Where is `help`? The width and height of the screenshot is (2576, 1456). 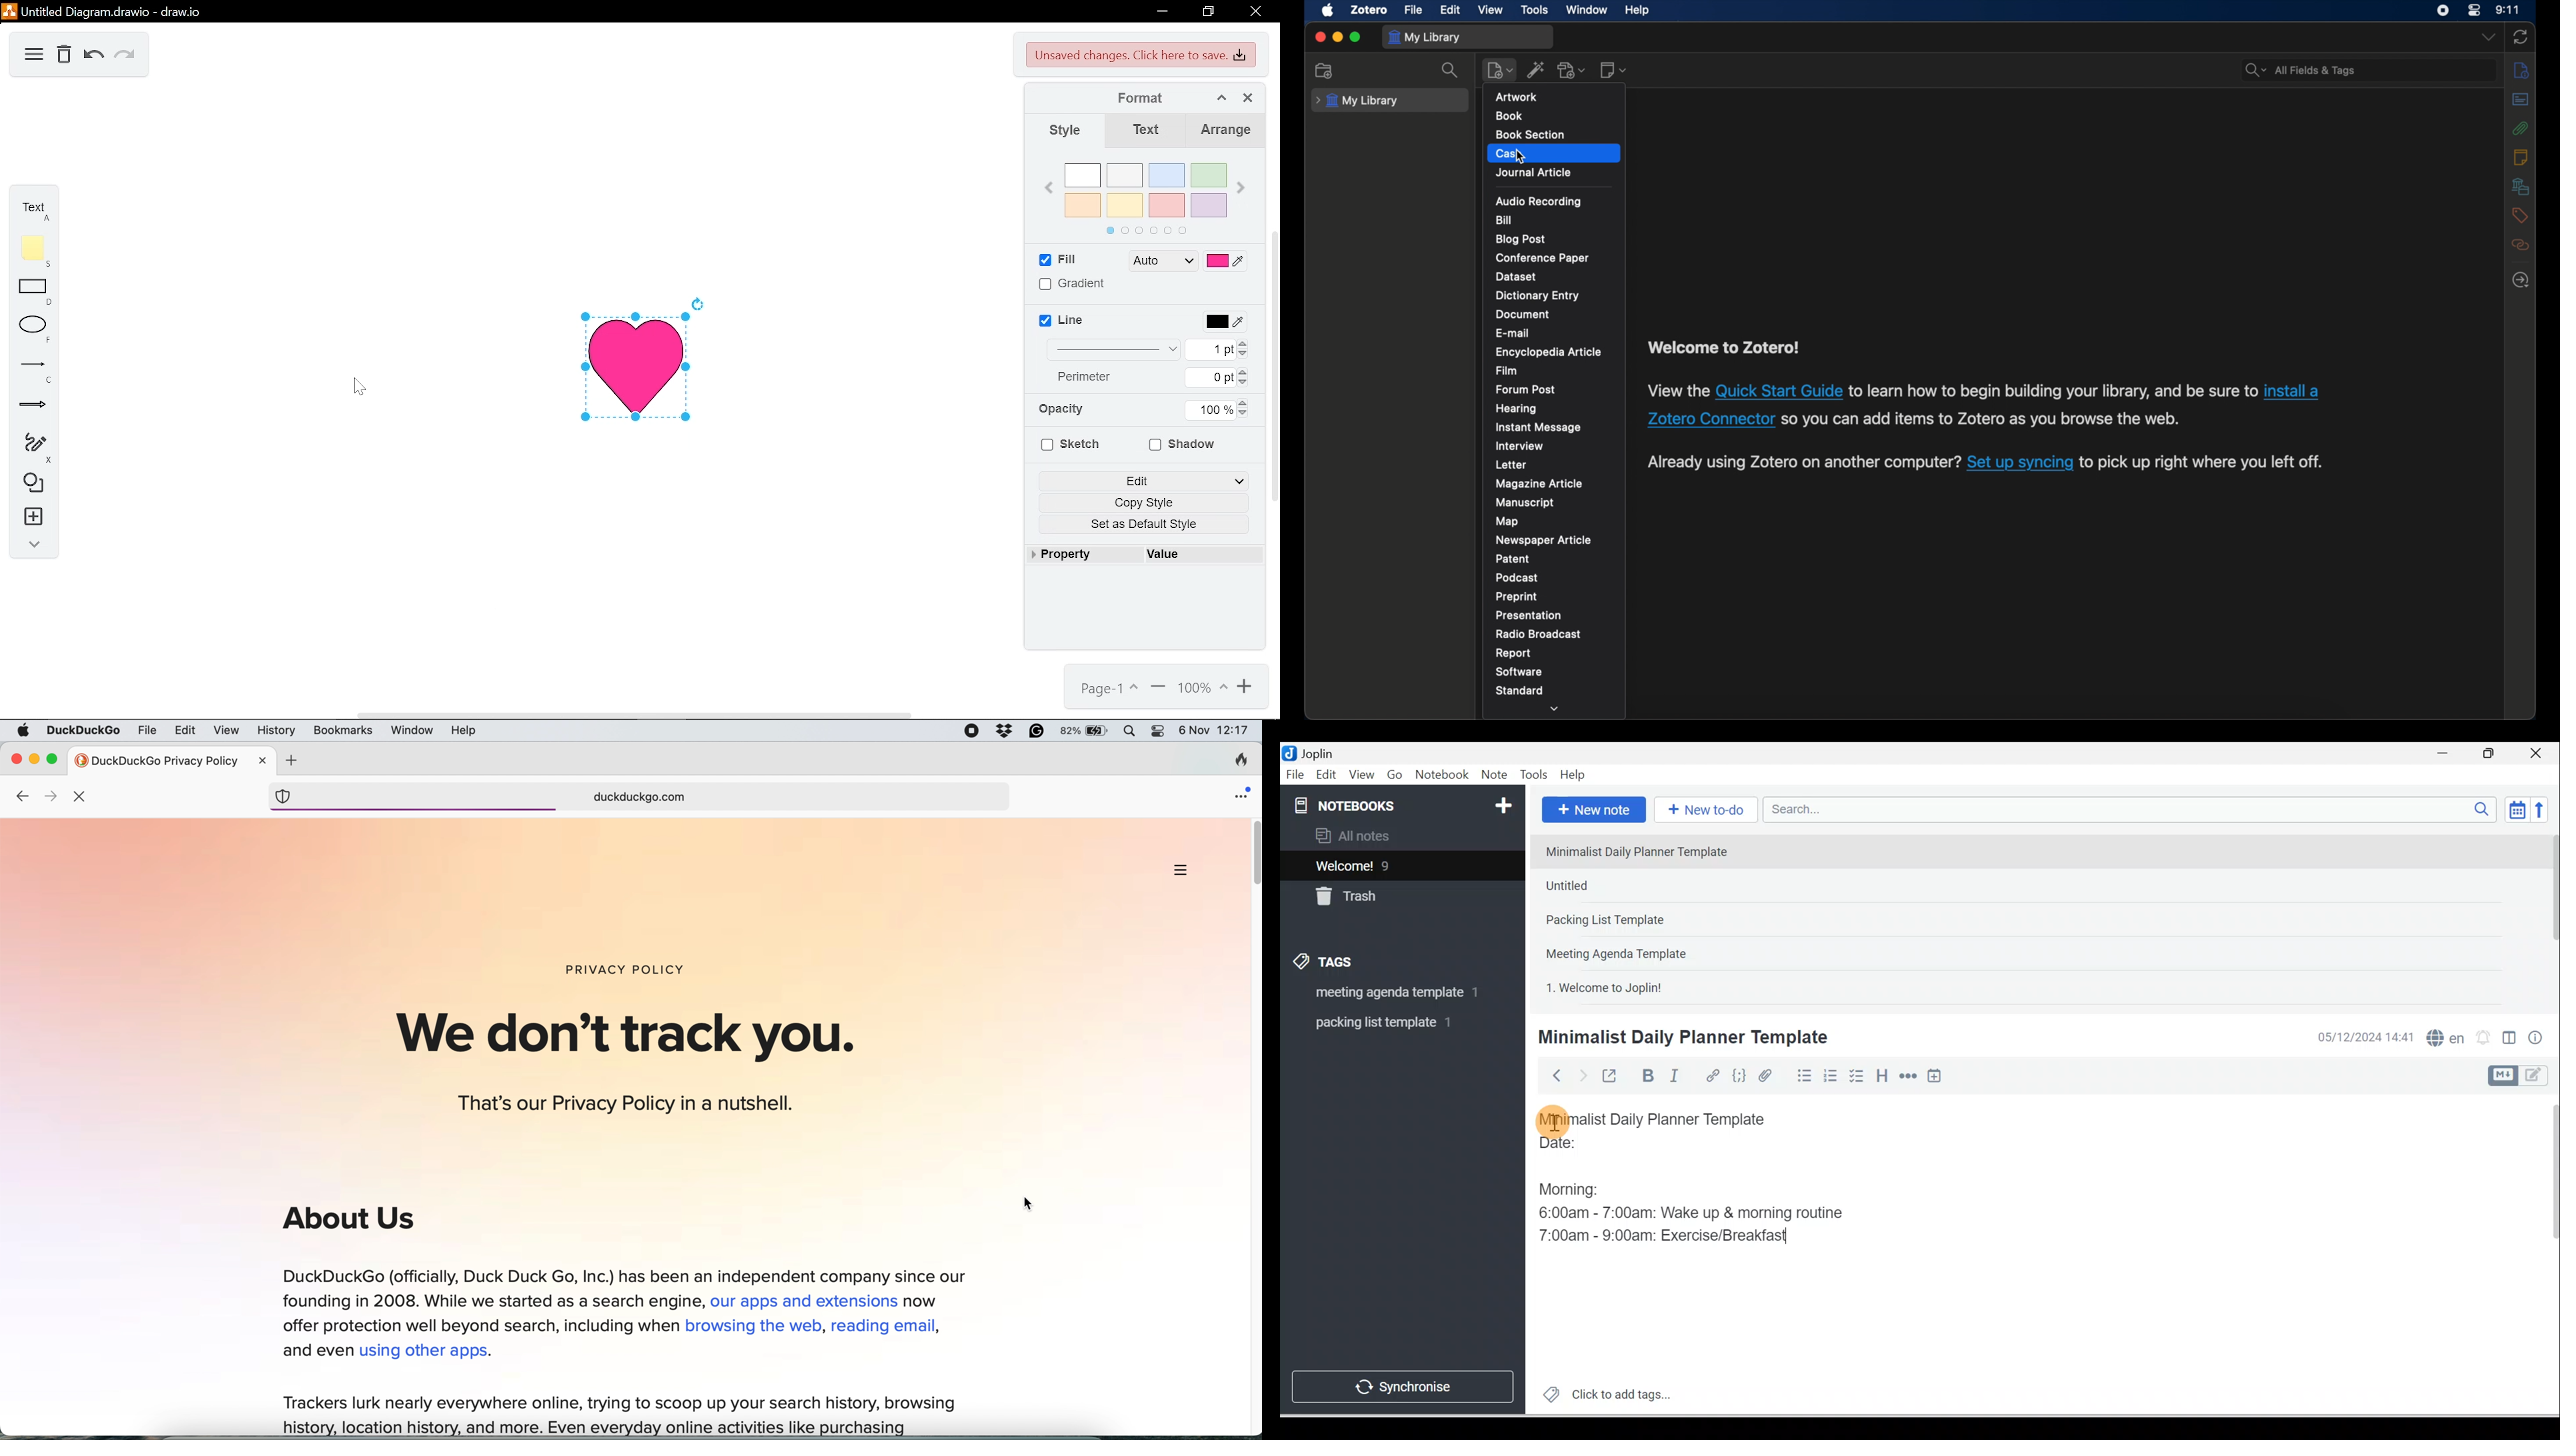 help is located at coordinates (1639, 10).